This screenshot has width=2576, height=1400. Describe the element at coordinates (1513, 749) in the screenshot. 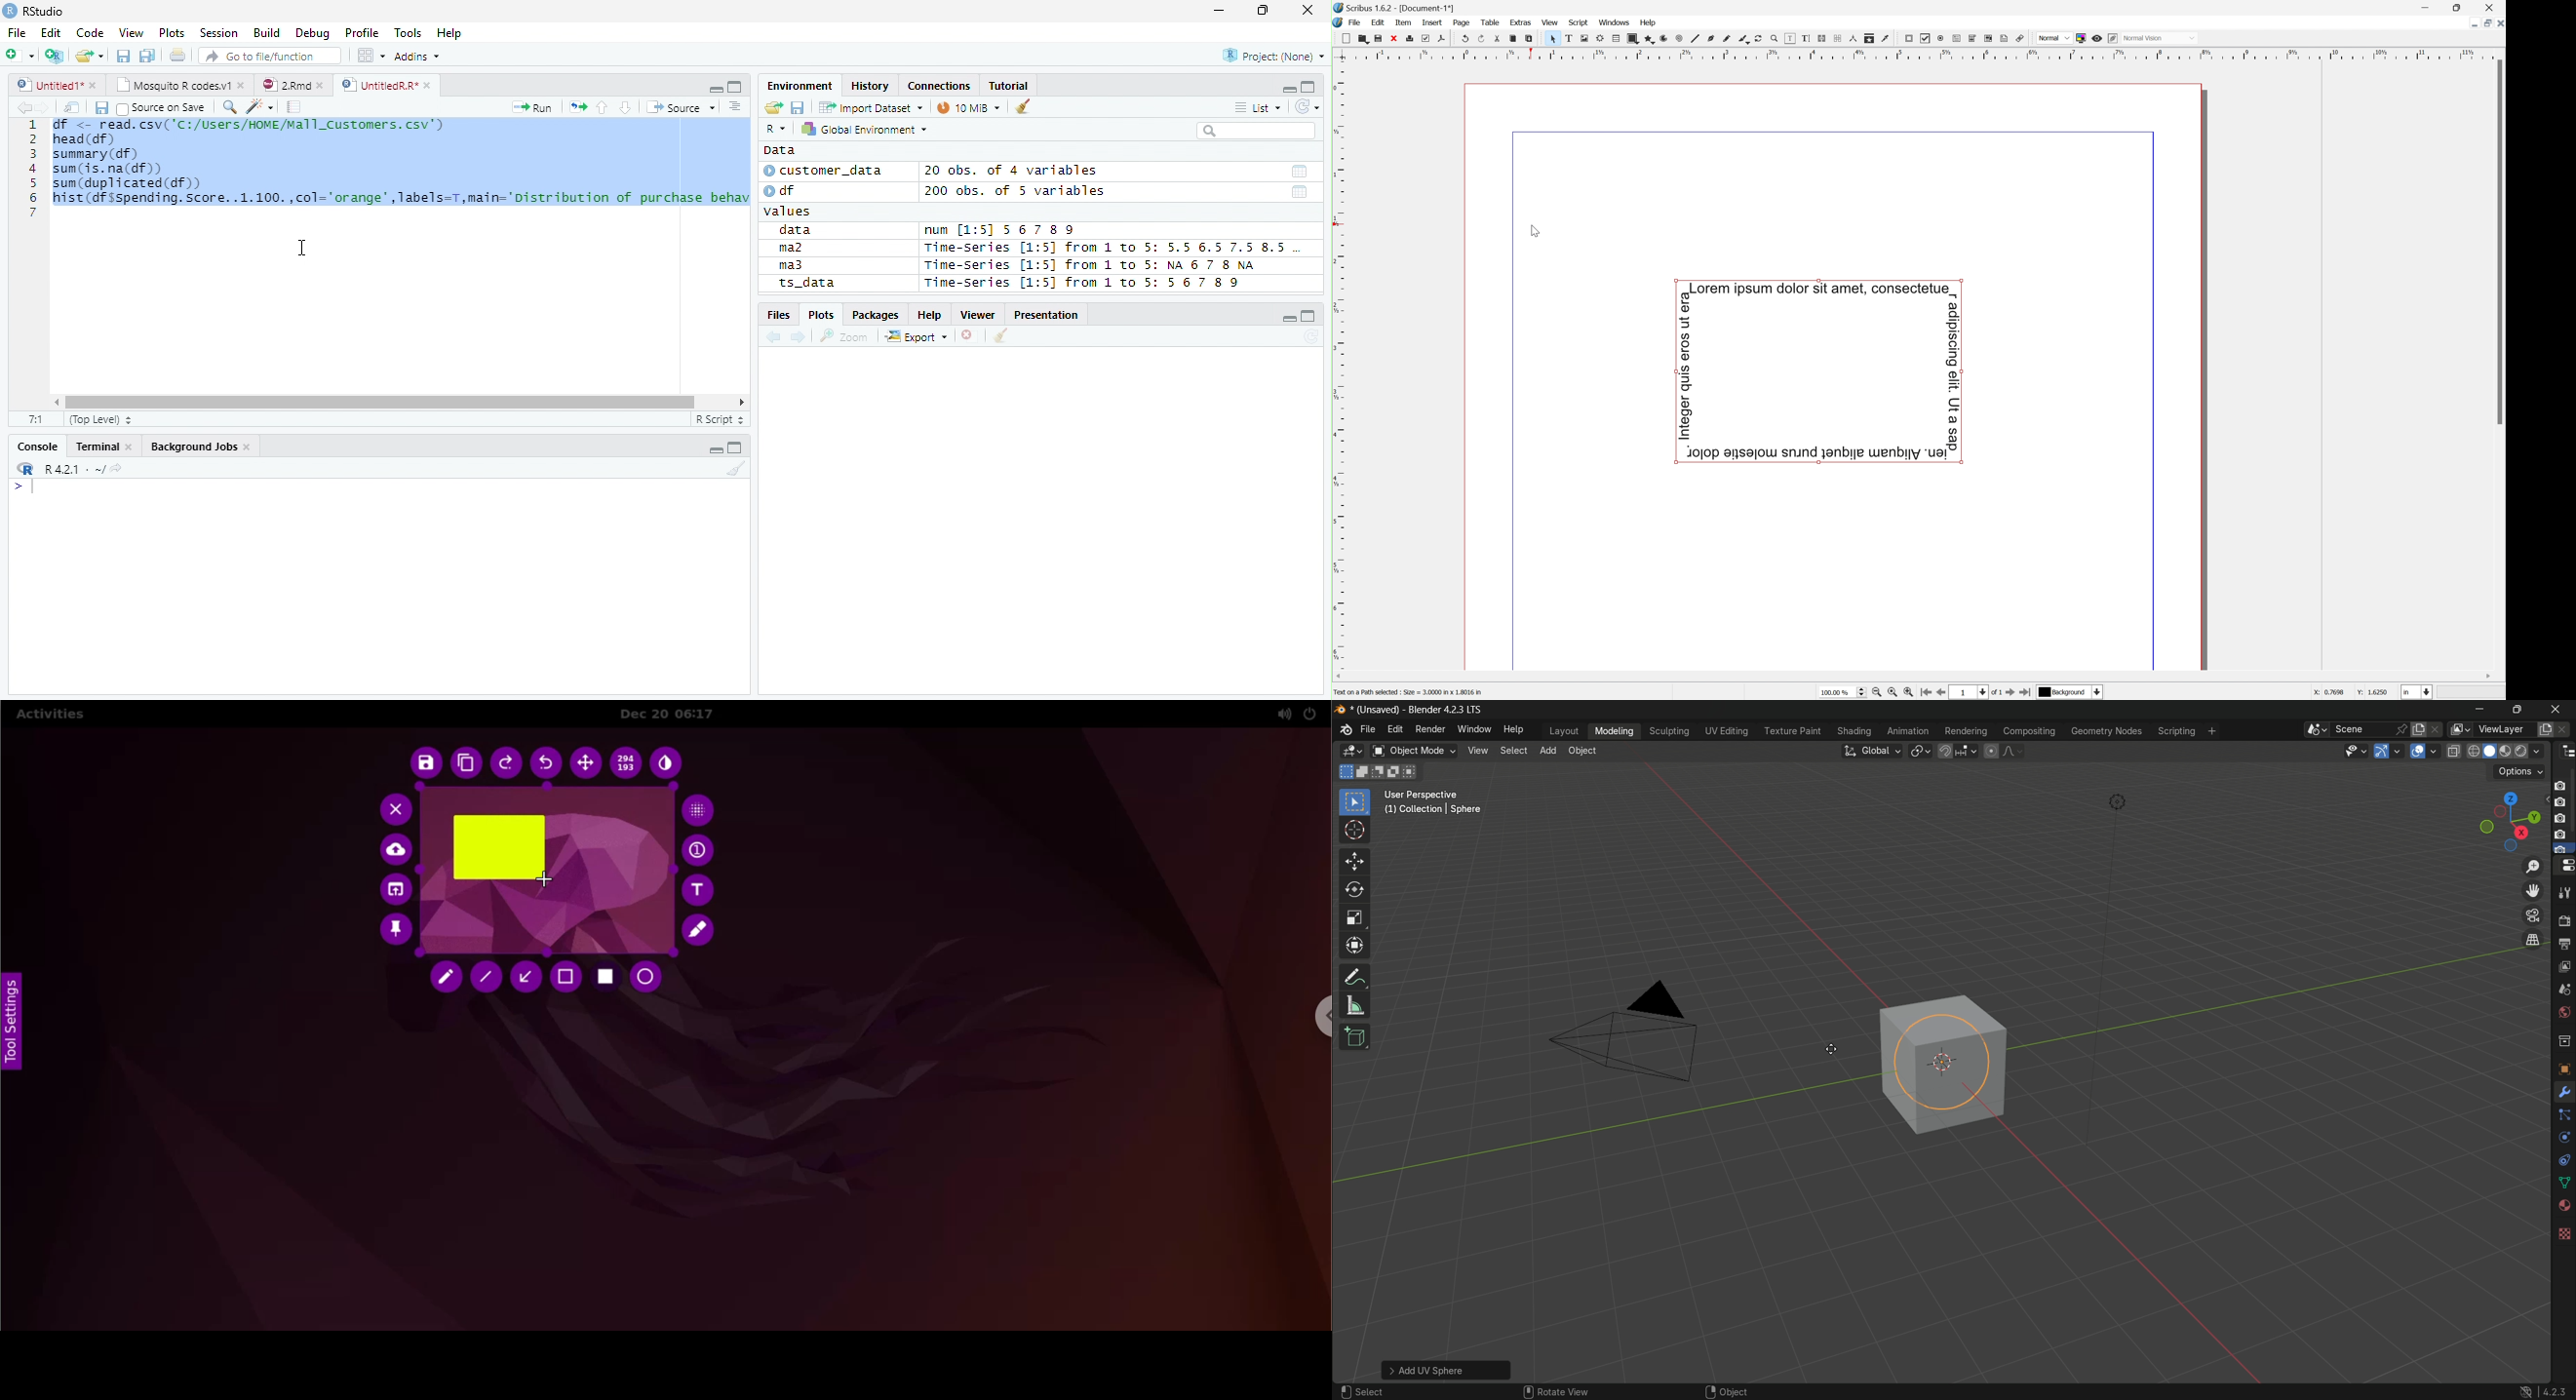

I see `select` at that location.